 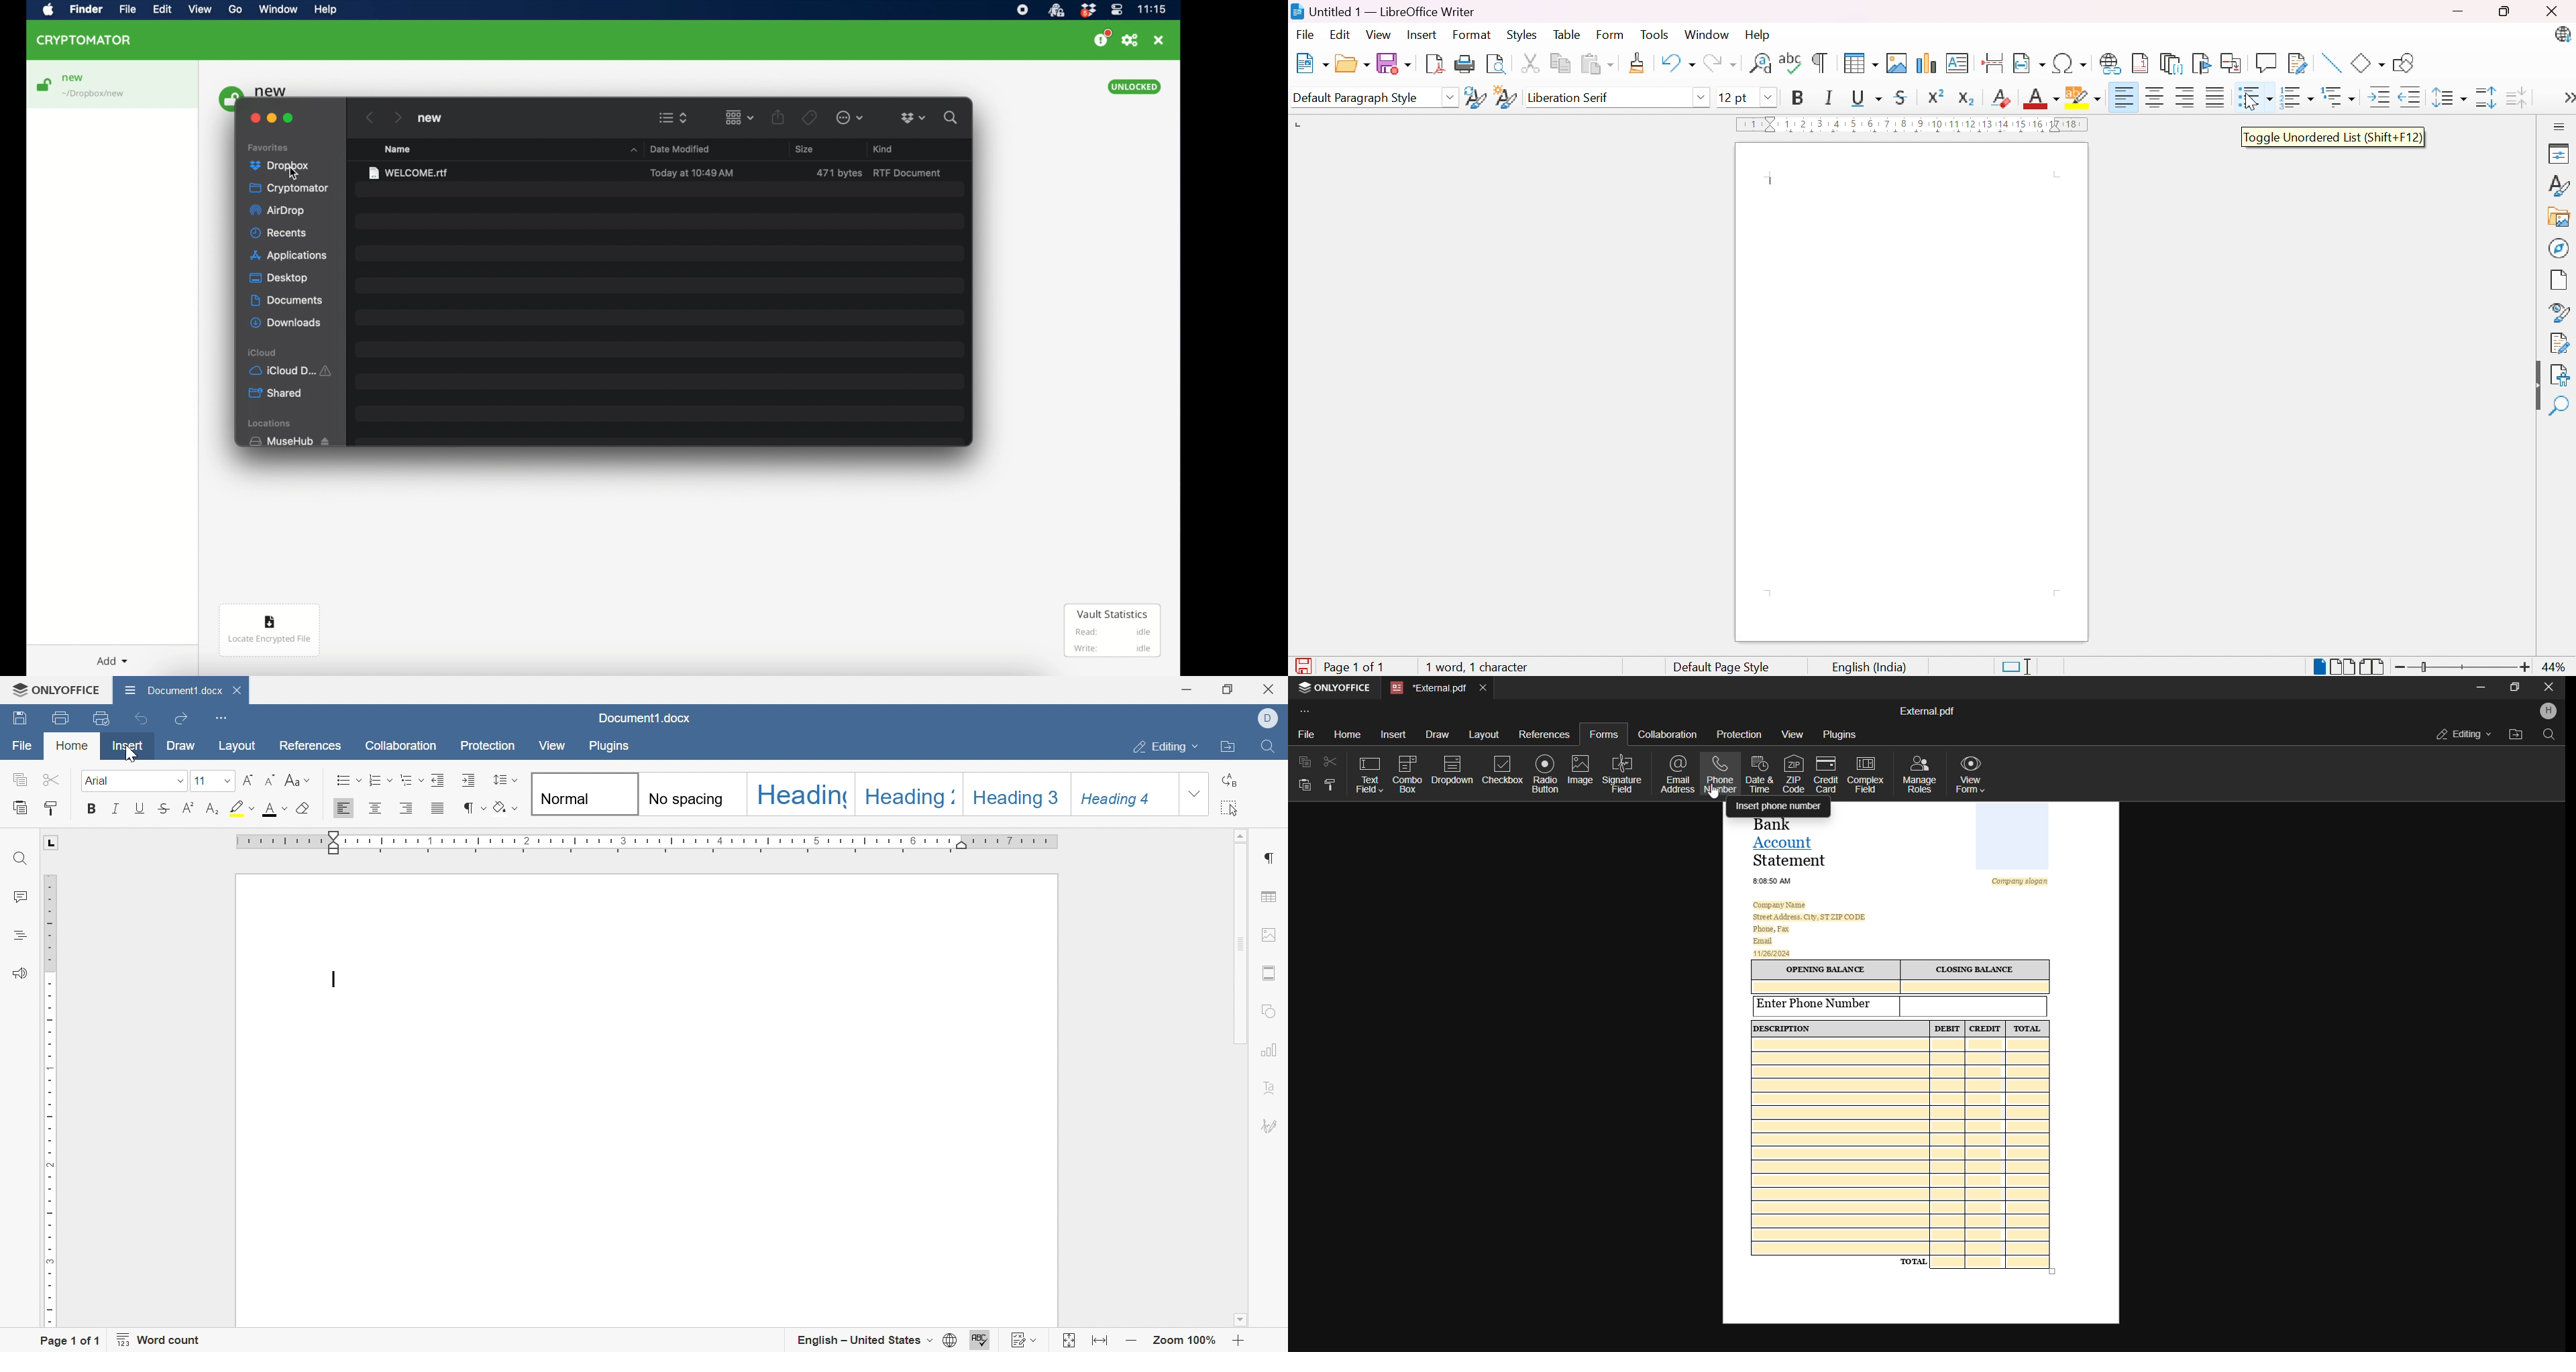 What do you see at coordinates (693, 794) in the screenshot?
I see `No spacing` at bounding box center [693, 794].